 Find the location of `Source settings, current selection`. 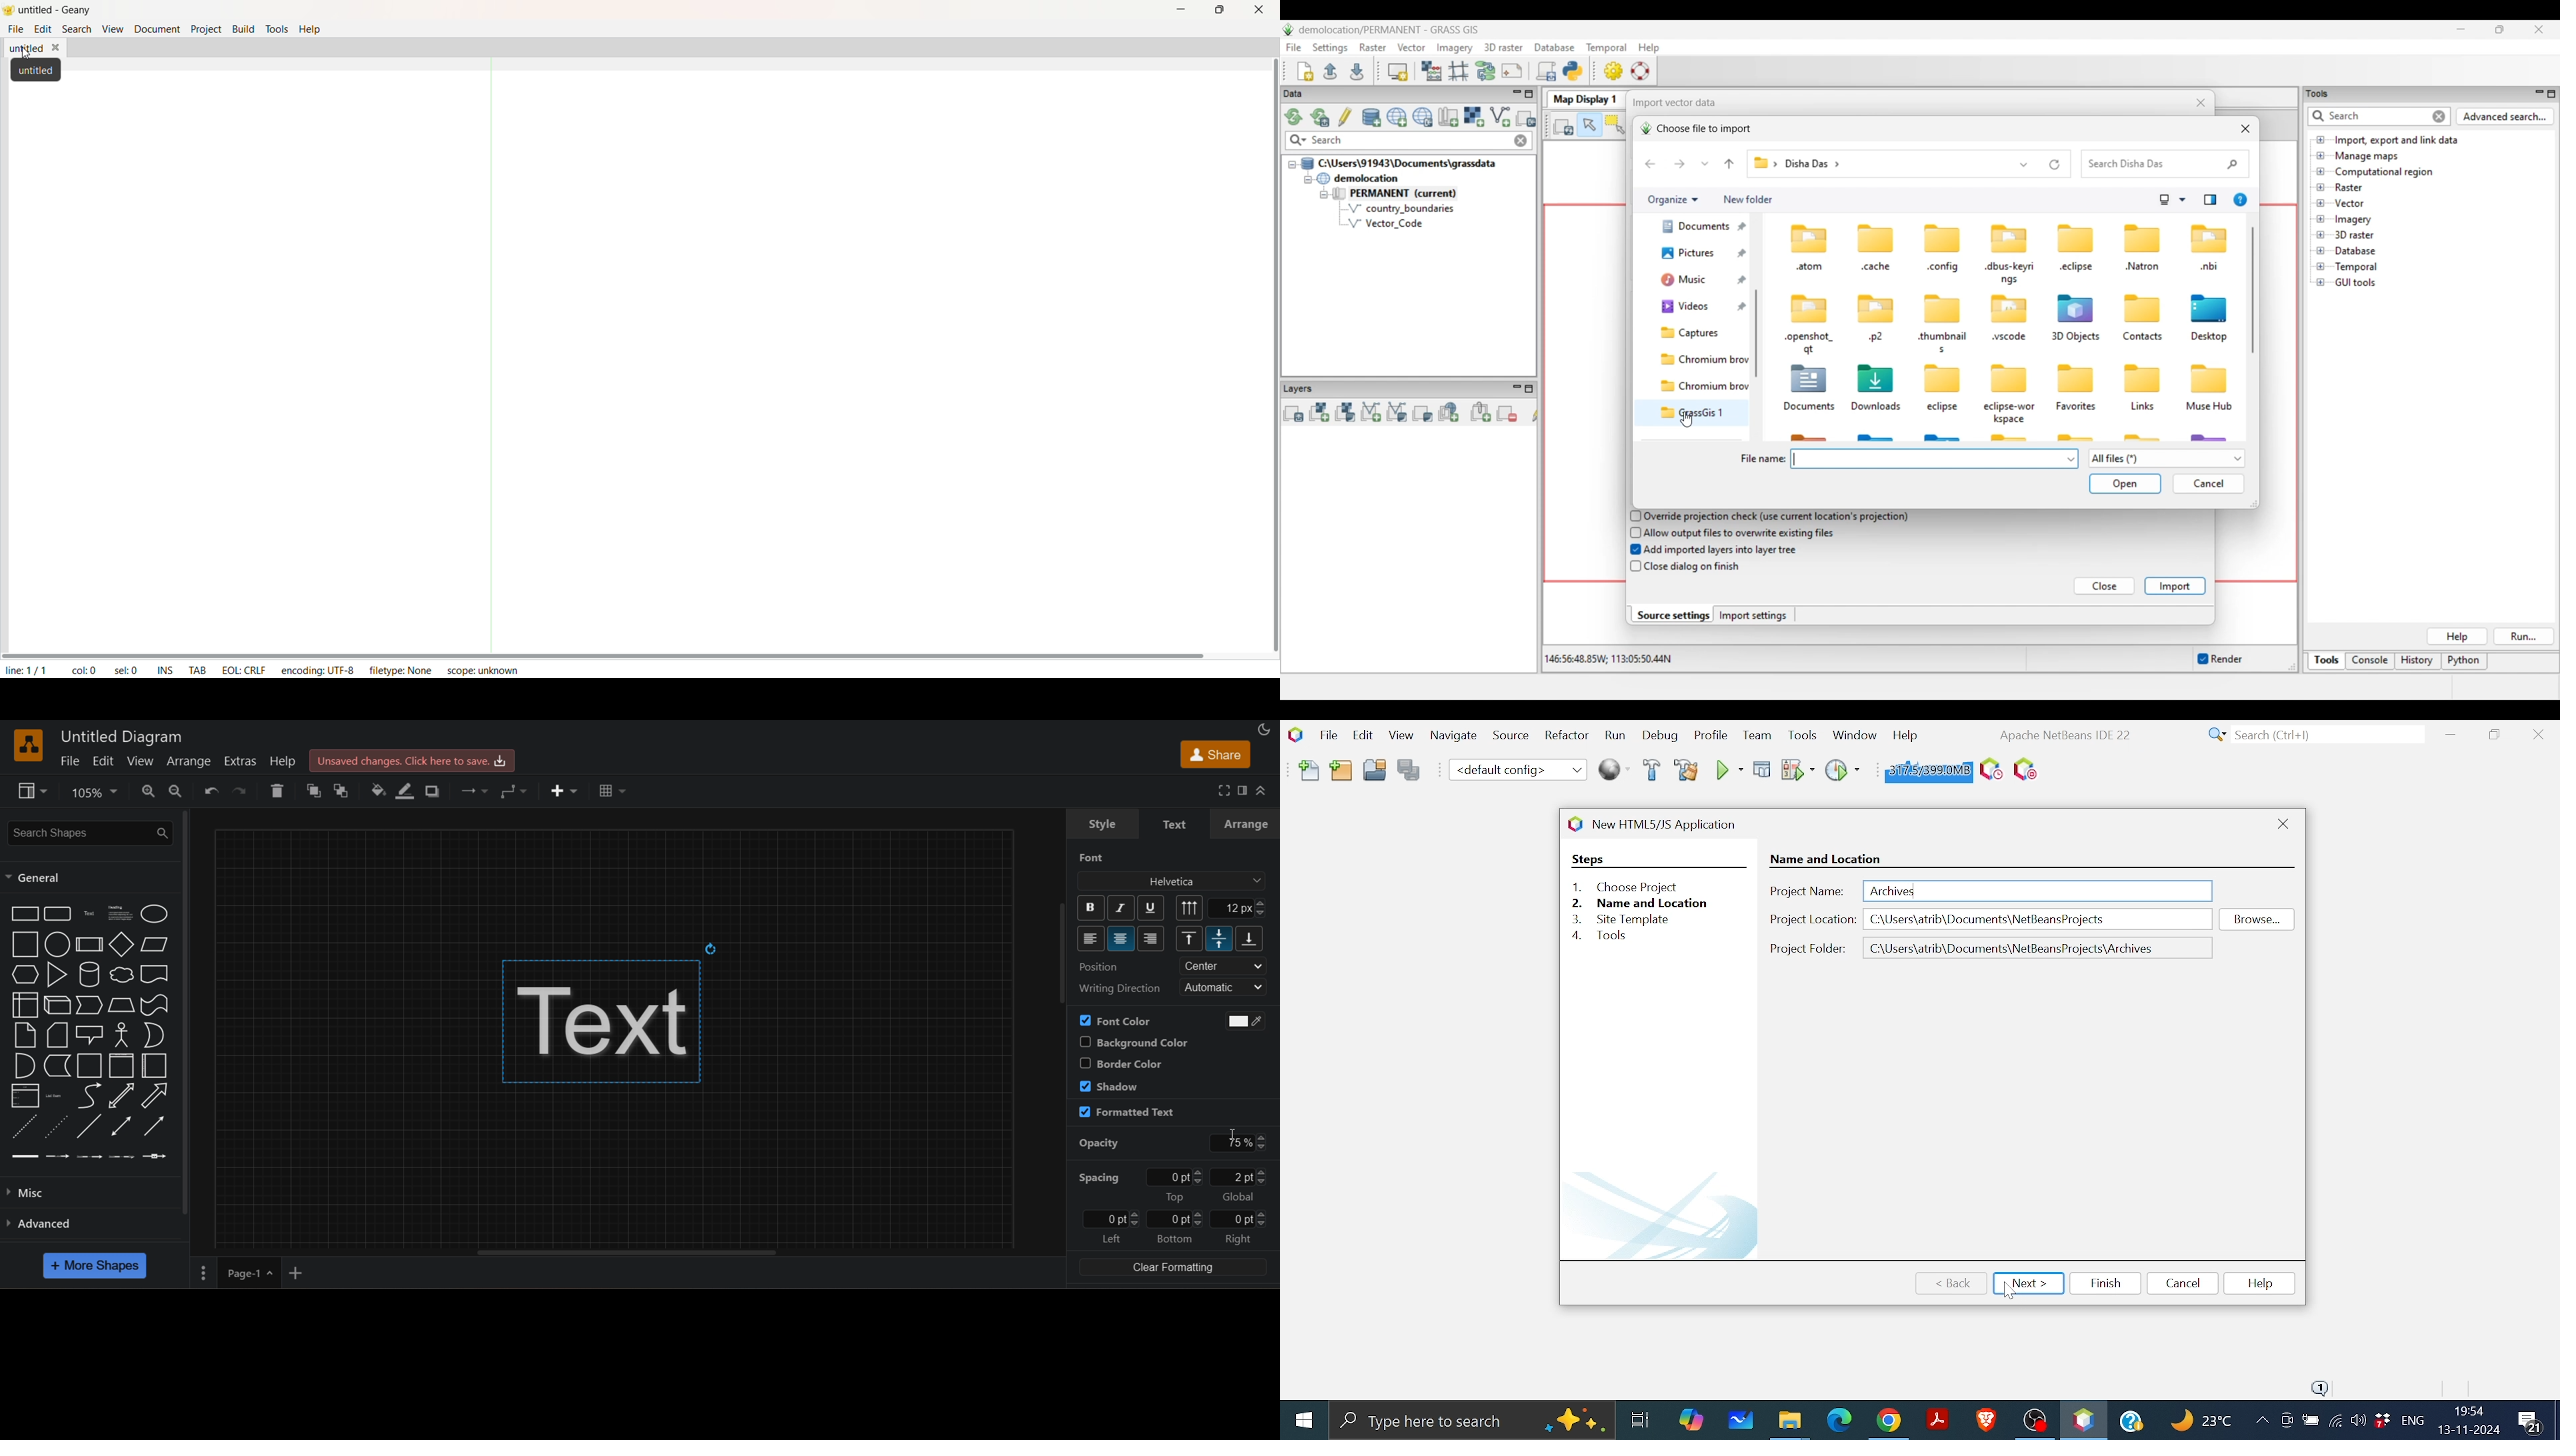

Source settings, current selection is located at coordinates (1672, 615).